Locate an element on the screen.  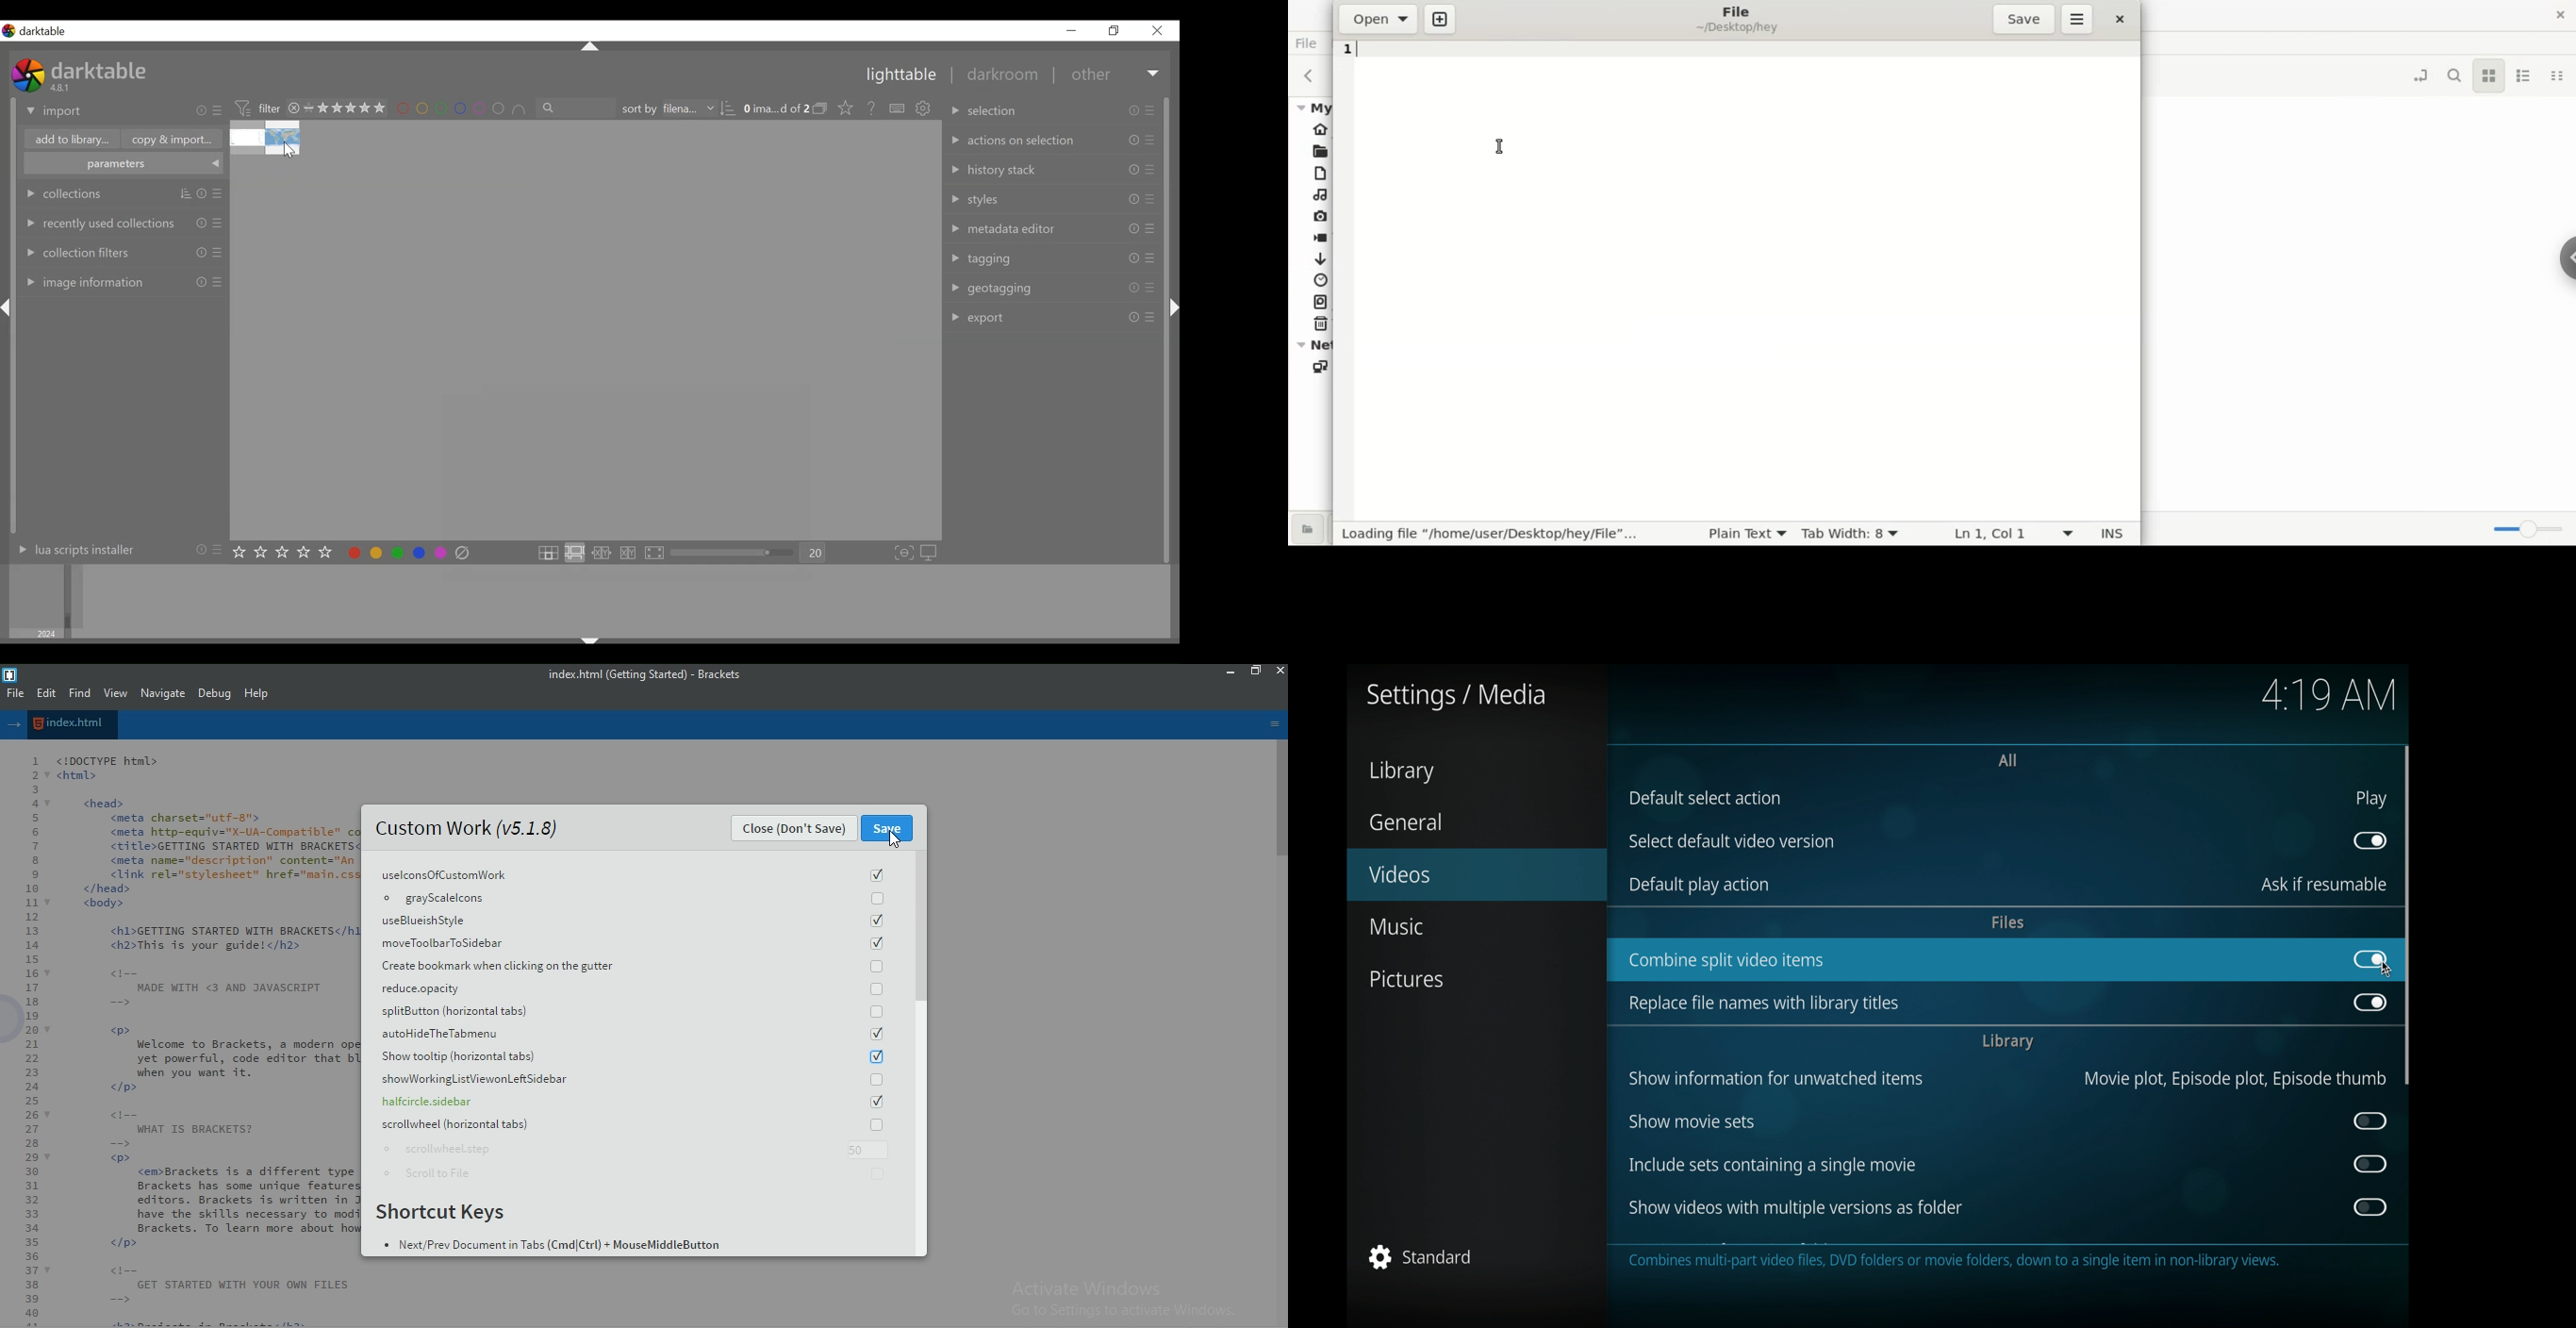
minimize is located at coordinates (1231, 672).